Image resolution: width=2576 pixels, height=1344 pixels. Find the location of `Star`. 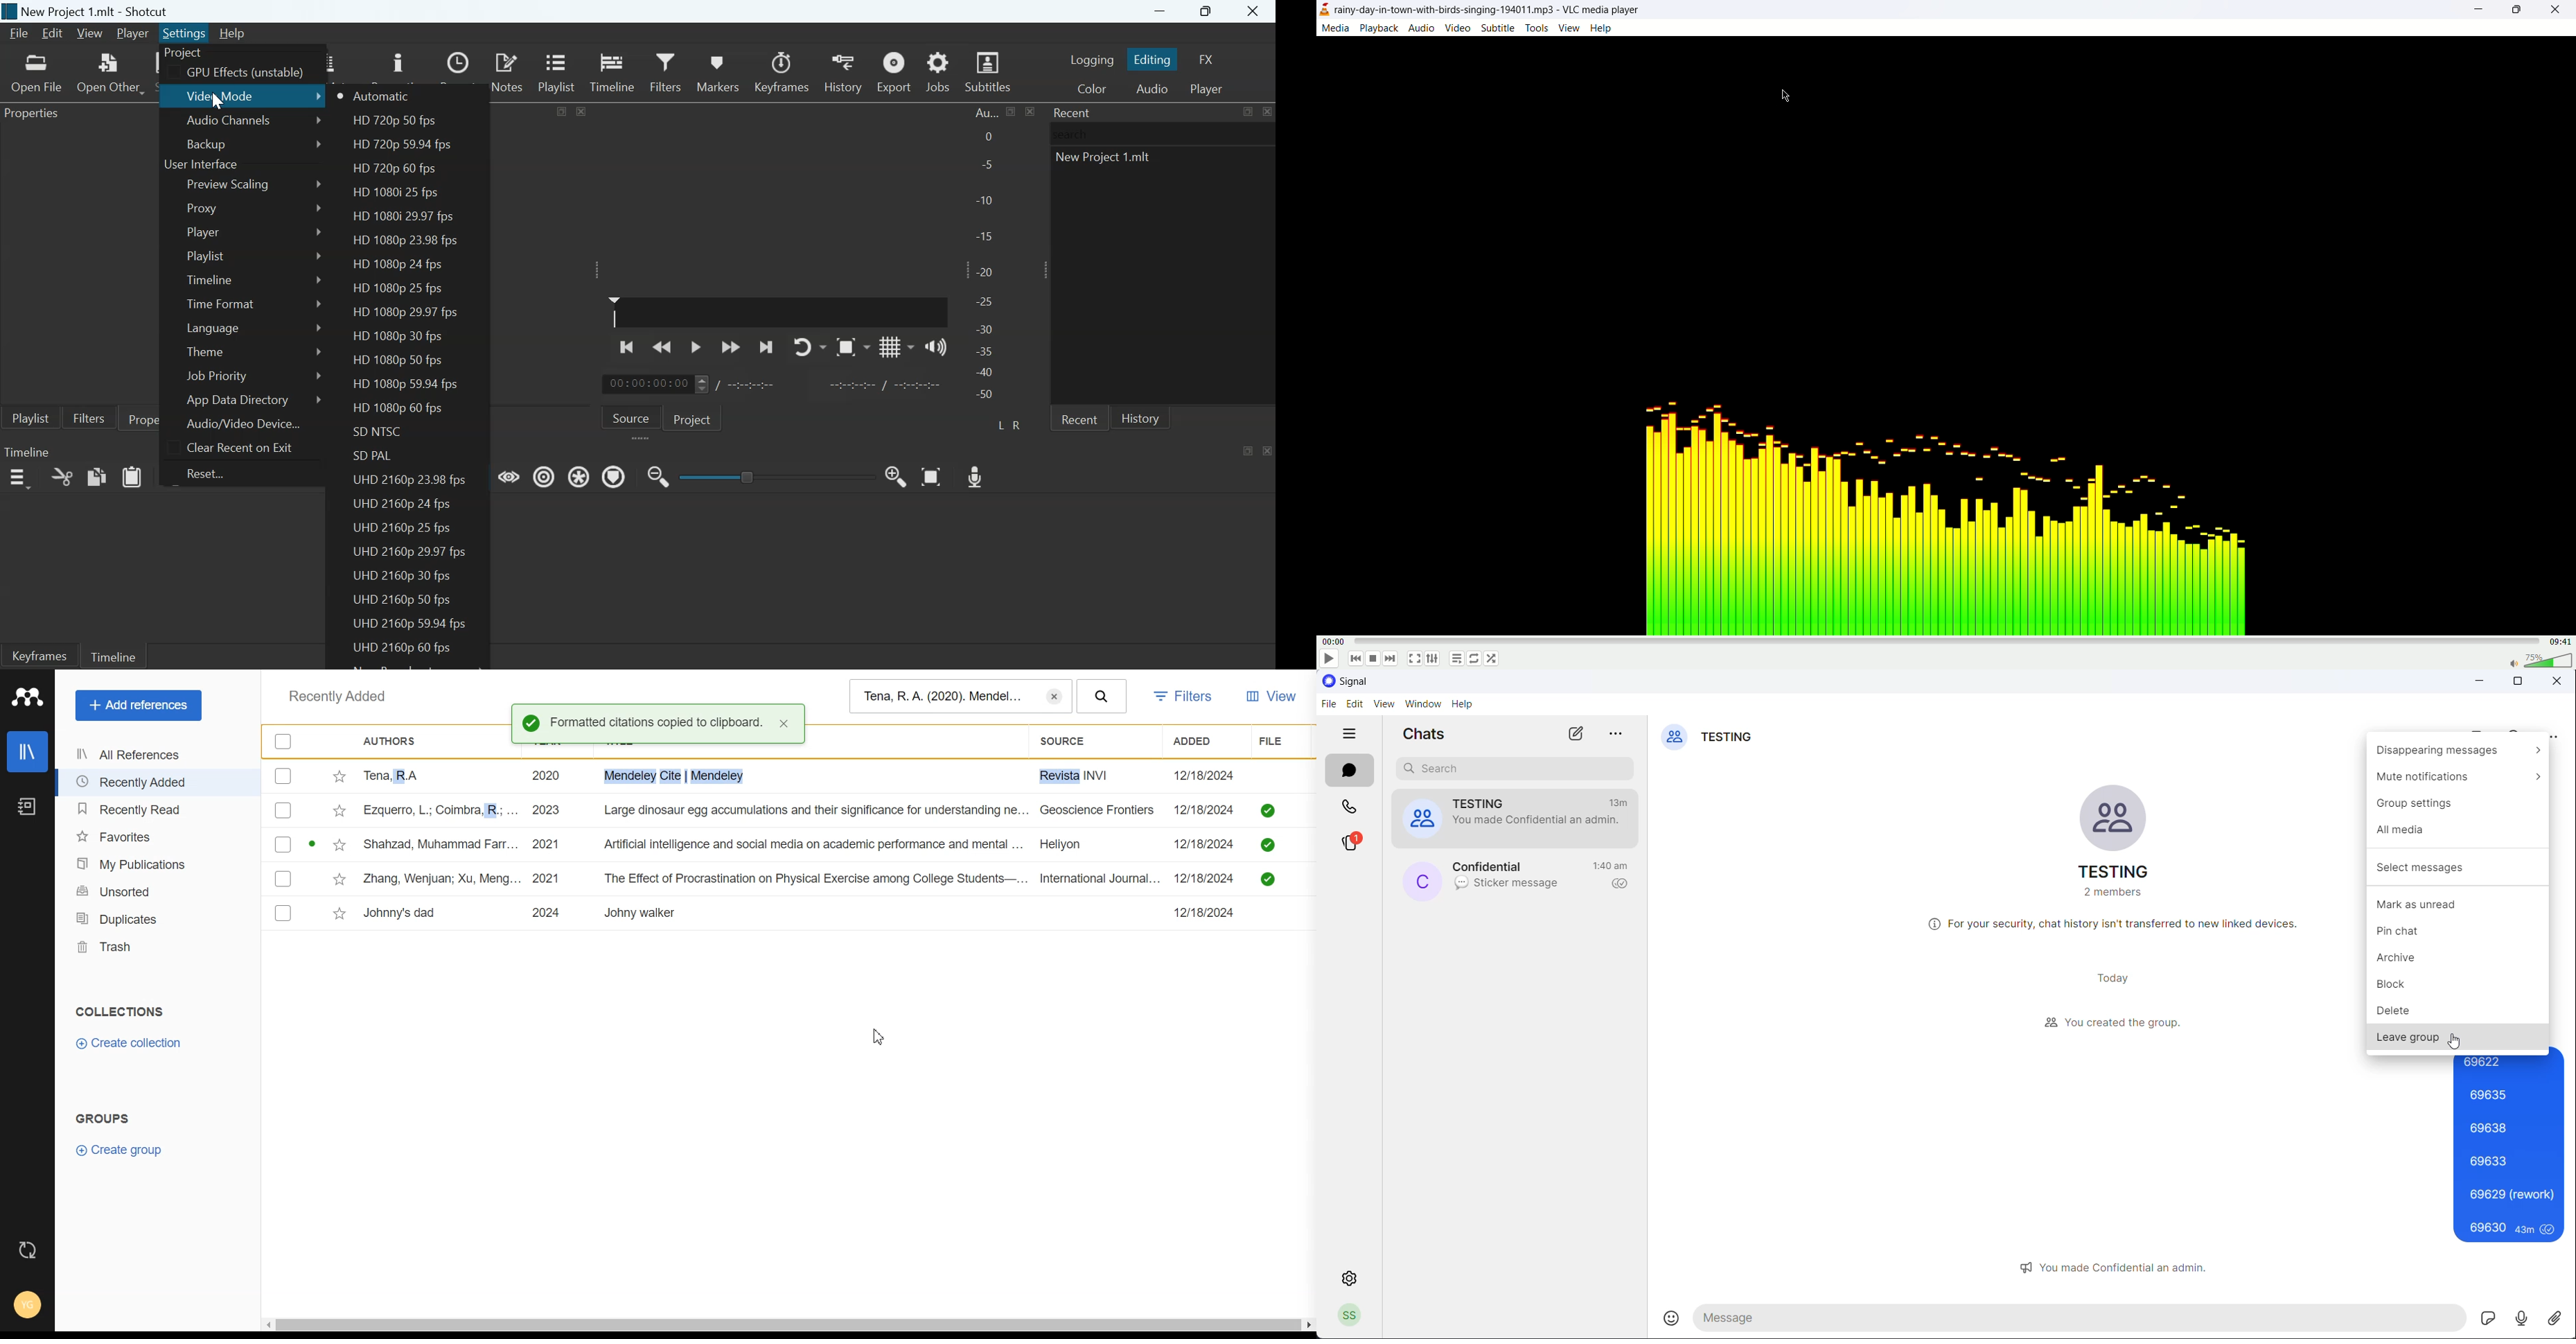

Star is located at coordinates (340, 810).